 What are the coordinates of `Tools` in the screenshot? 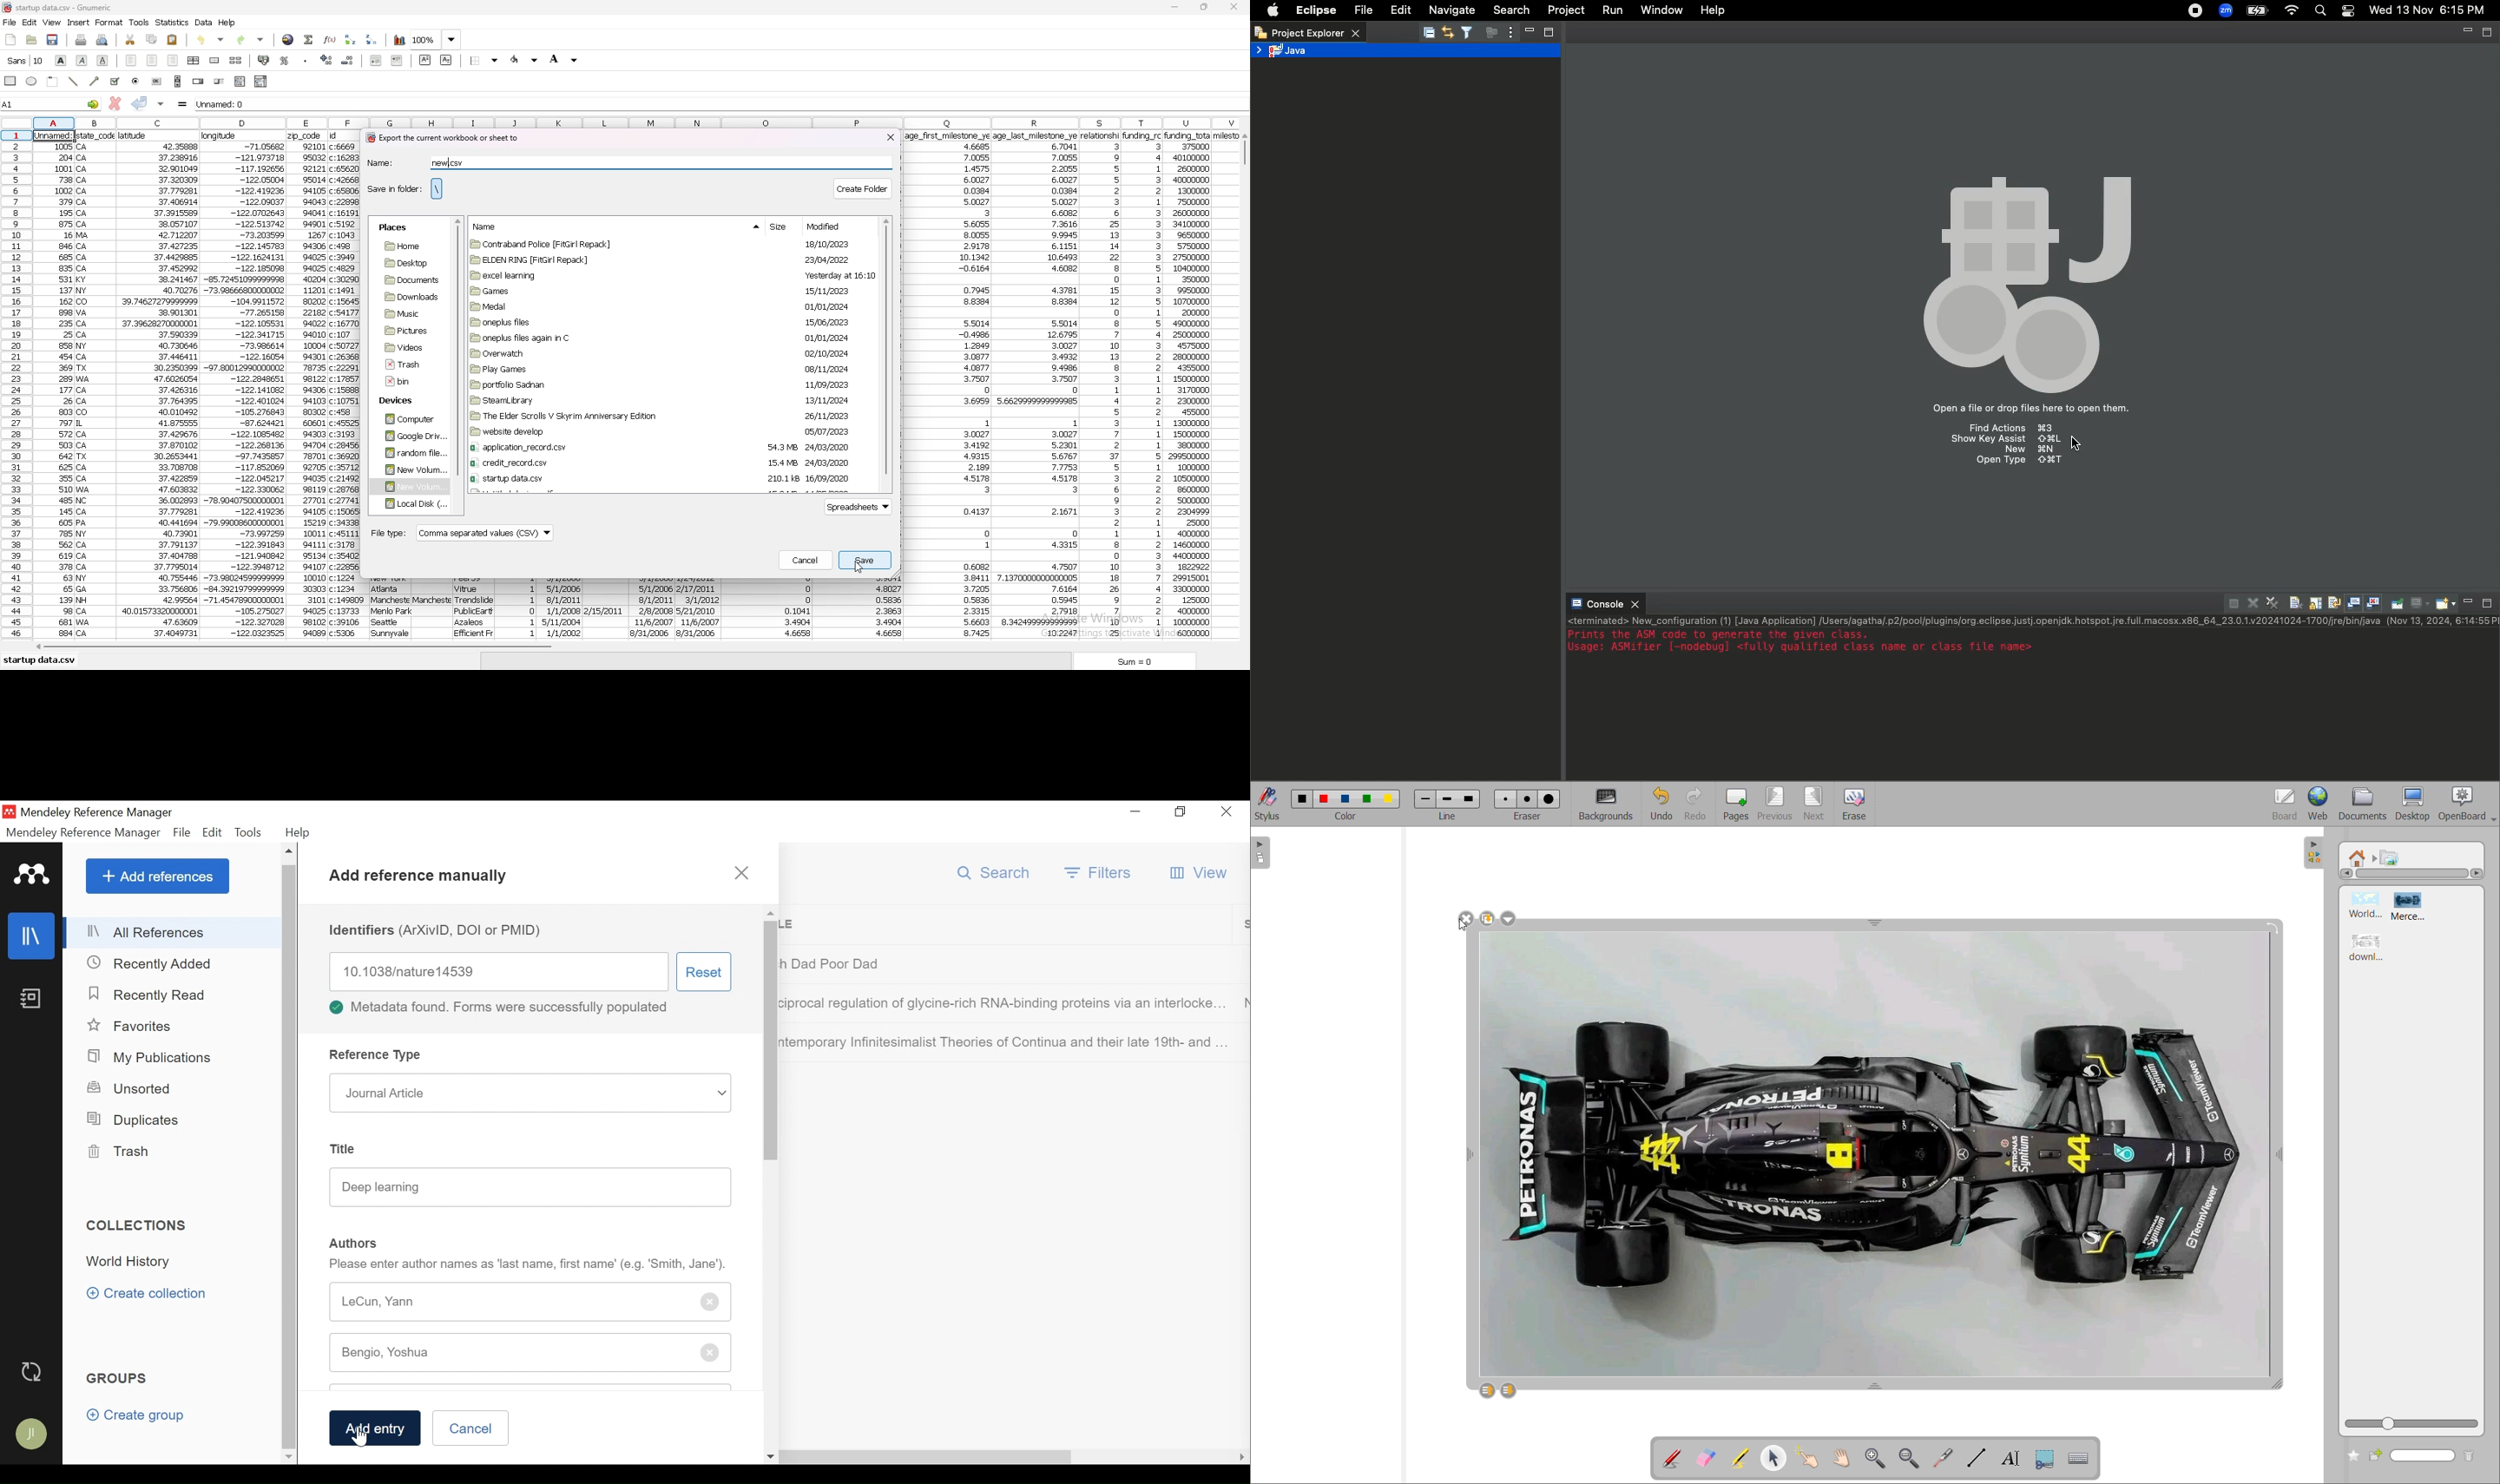 It's located at (251, 832).